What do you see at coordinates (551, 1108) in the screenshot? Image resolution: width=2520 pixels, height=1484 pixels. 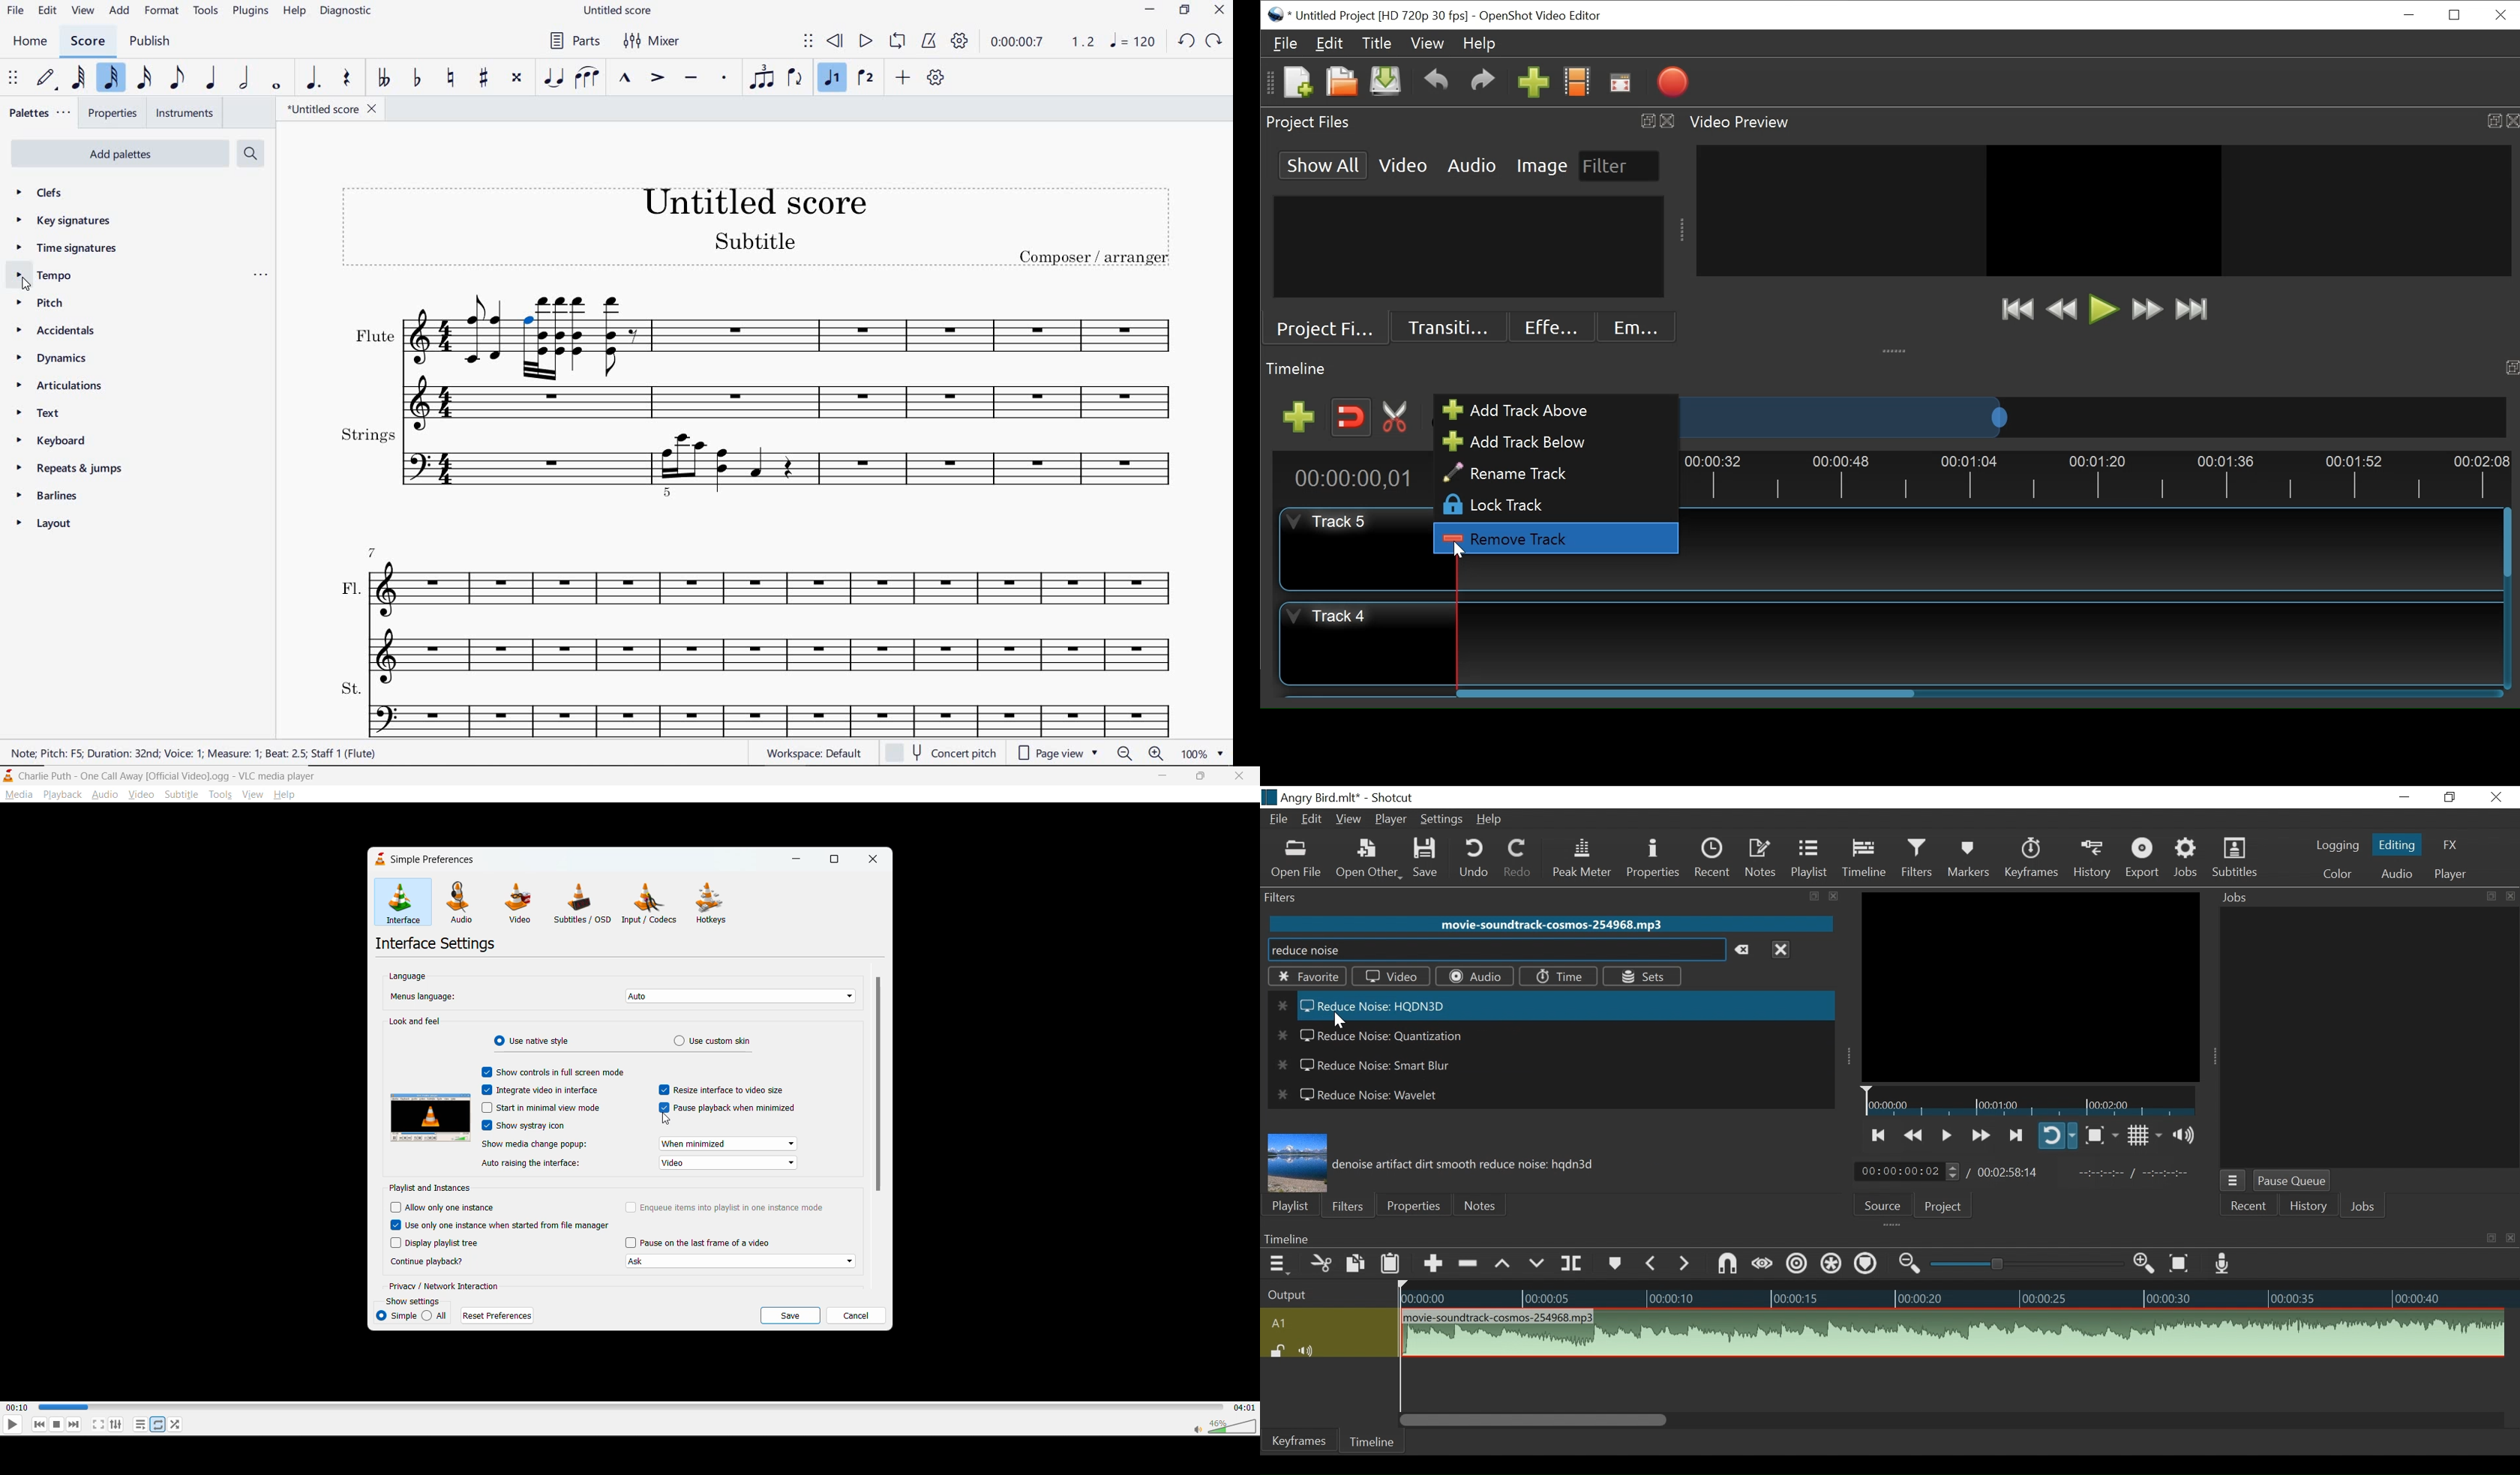 I see `start in minimal view` at bounding box center [551, 1108].